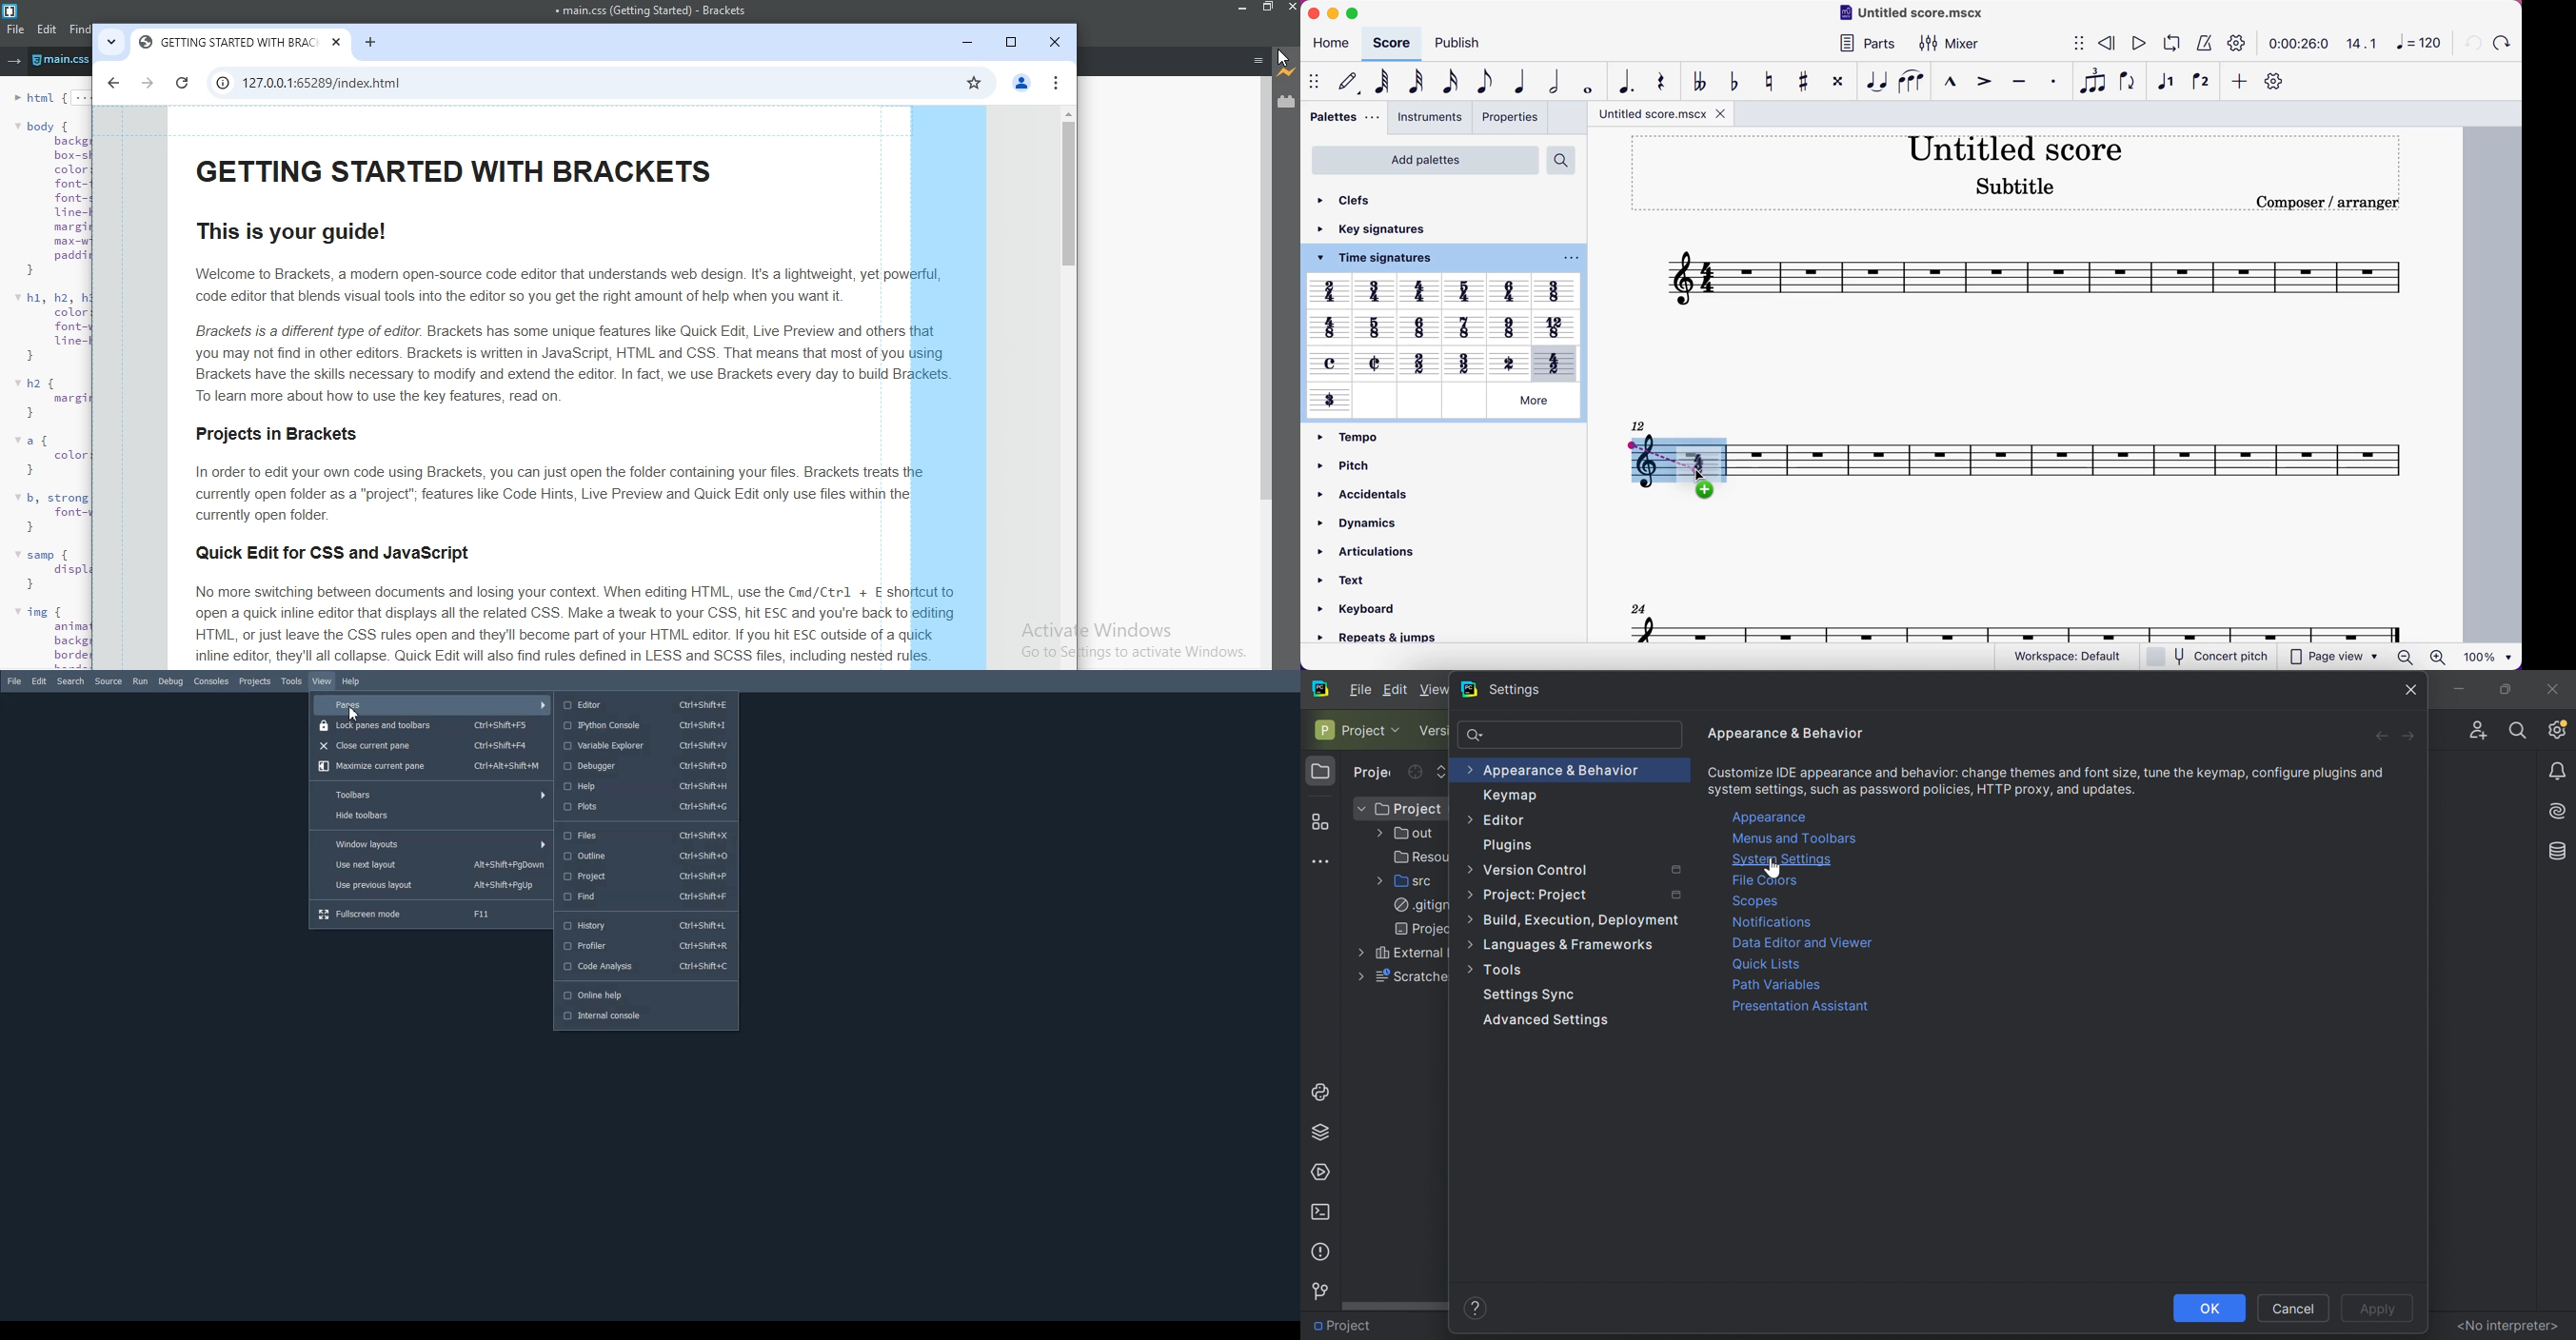 This screenshot has height=1344, width=2576. Describe the element at coordinates (1329, 291) in the screenshot. I see `` at that location.